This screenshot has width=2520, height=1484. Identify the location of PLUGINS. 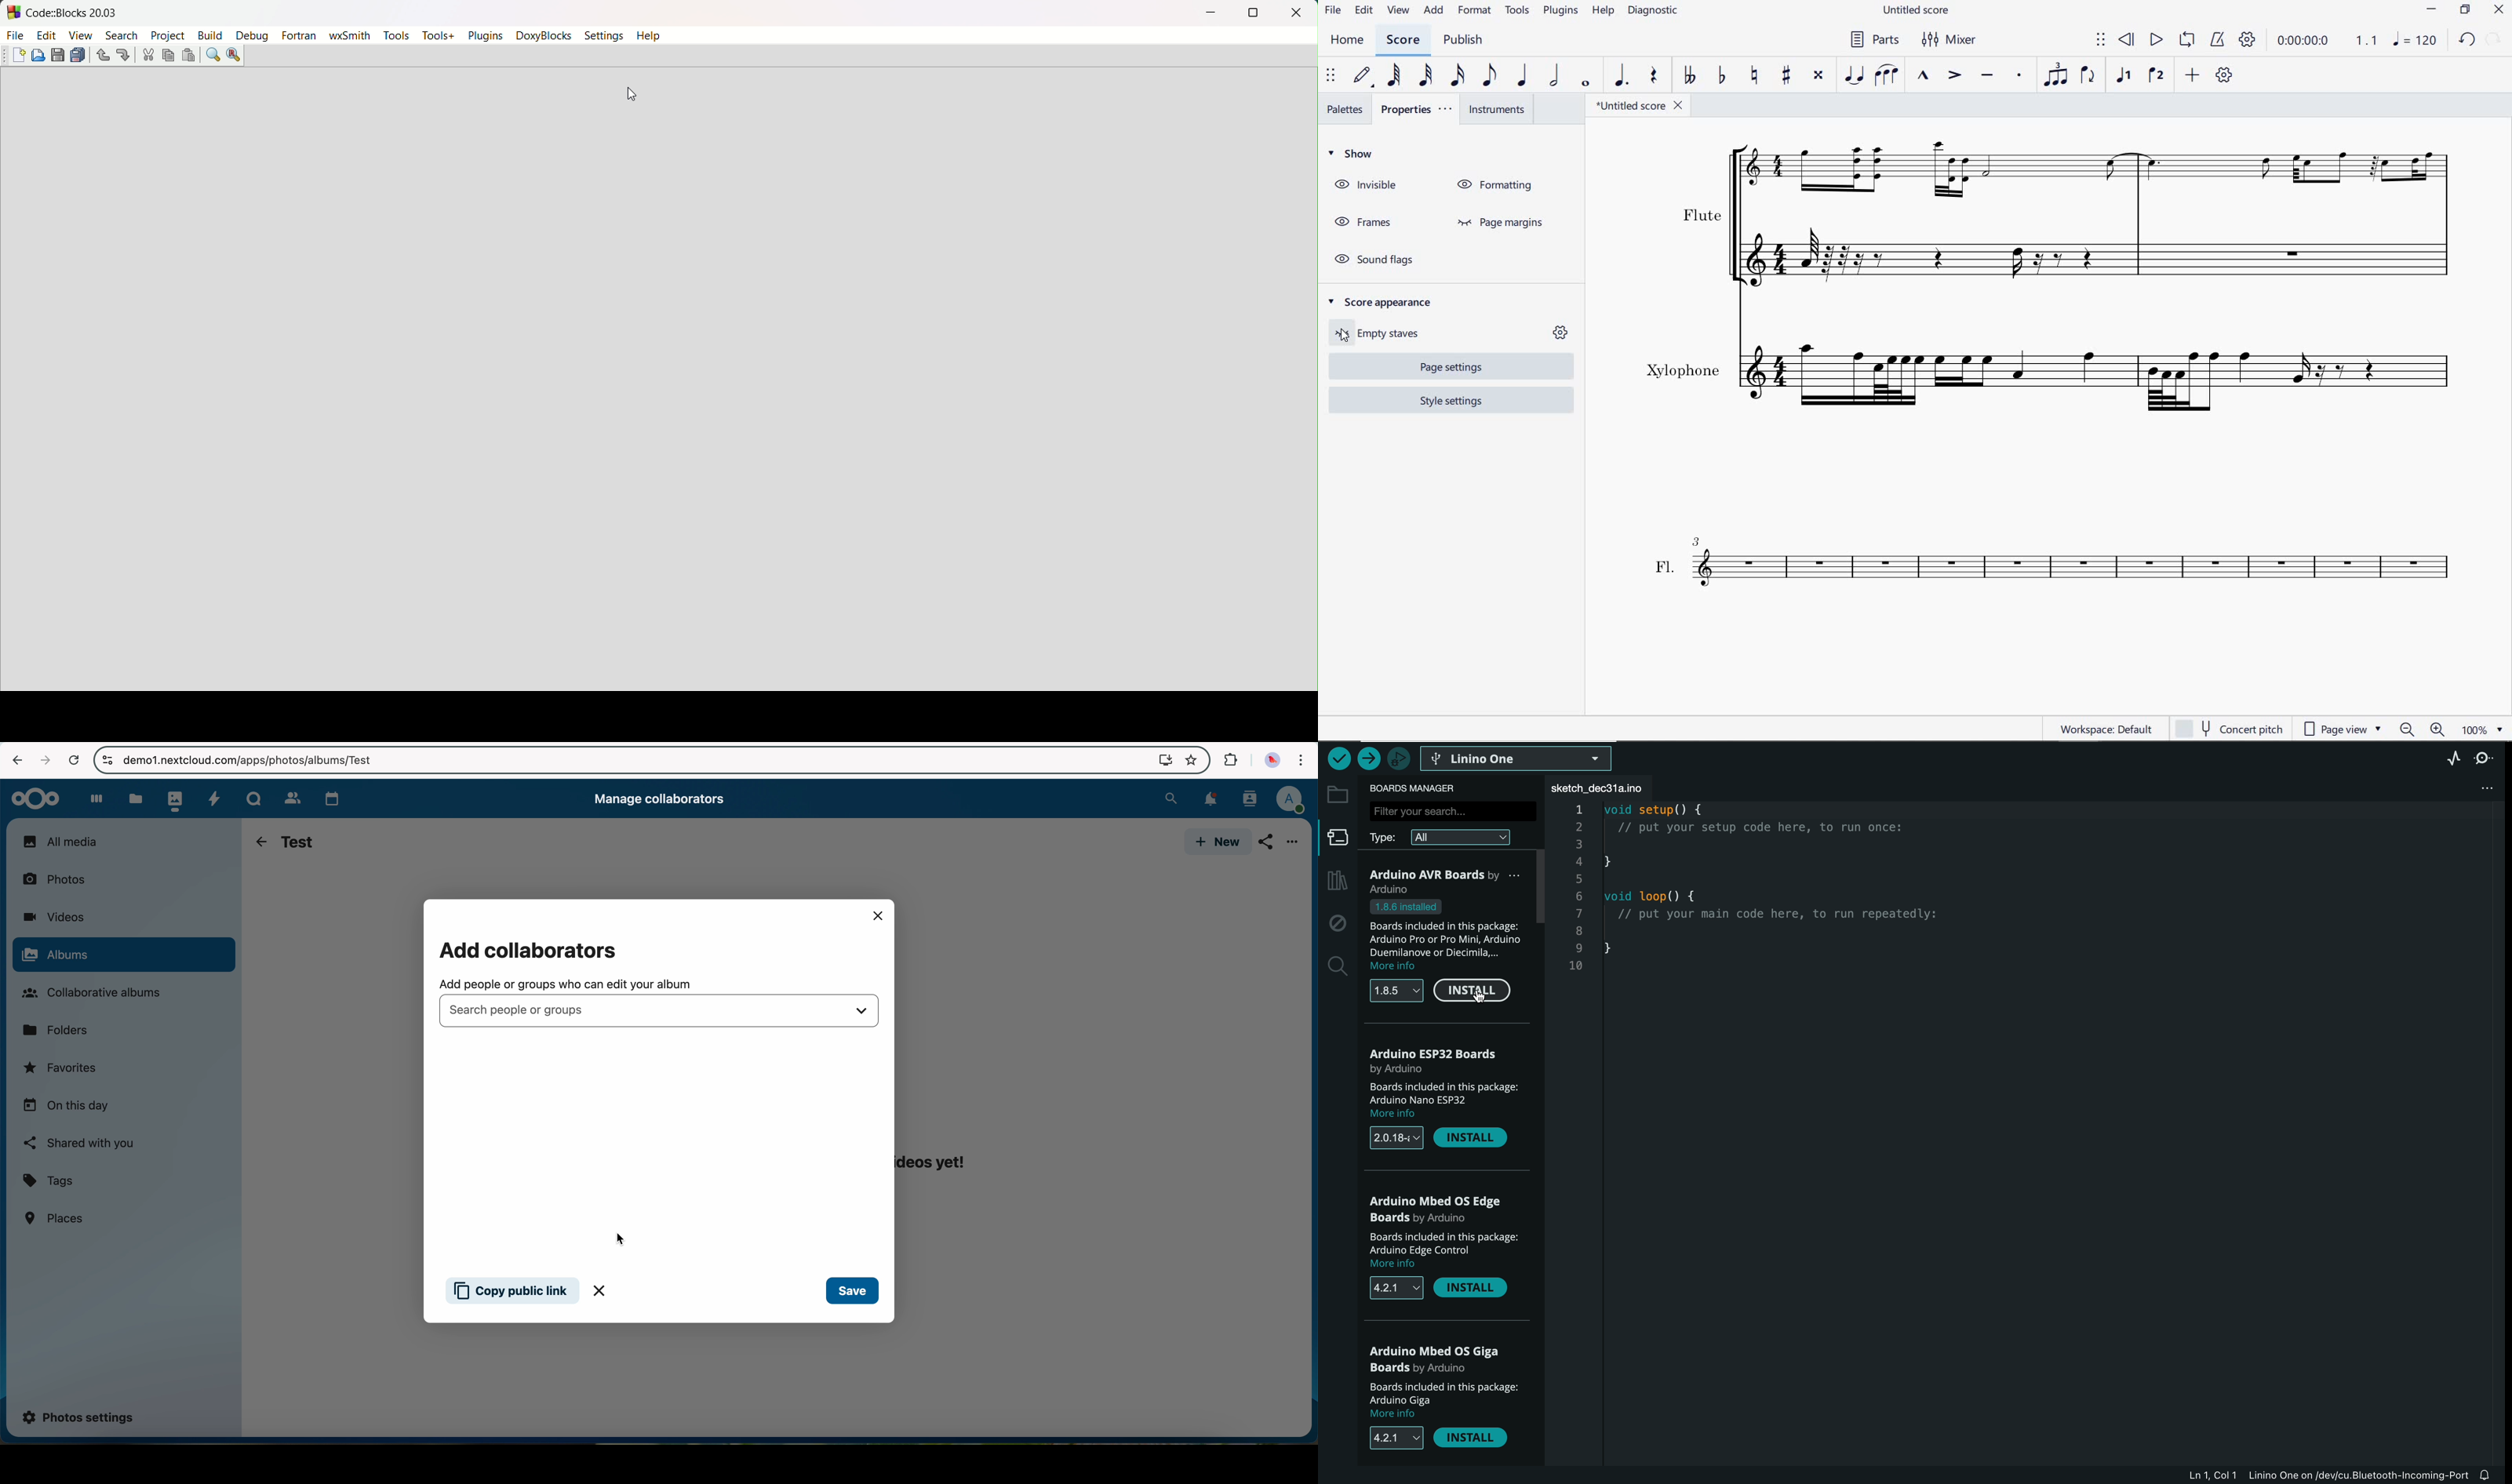
(1560, 15).